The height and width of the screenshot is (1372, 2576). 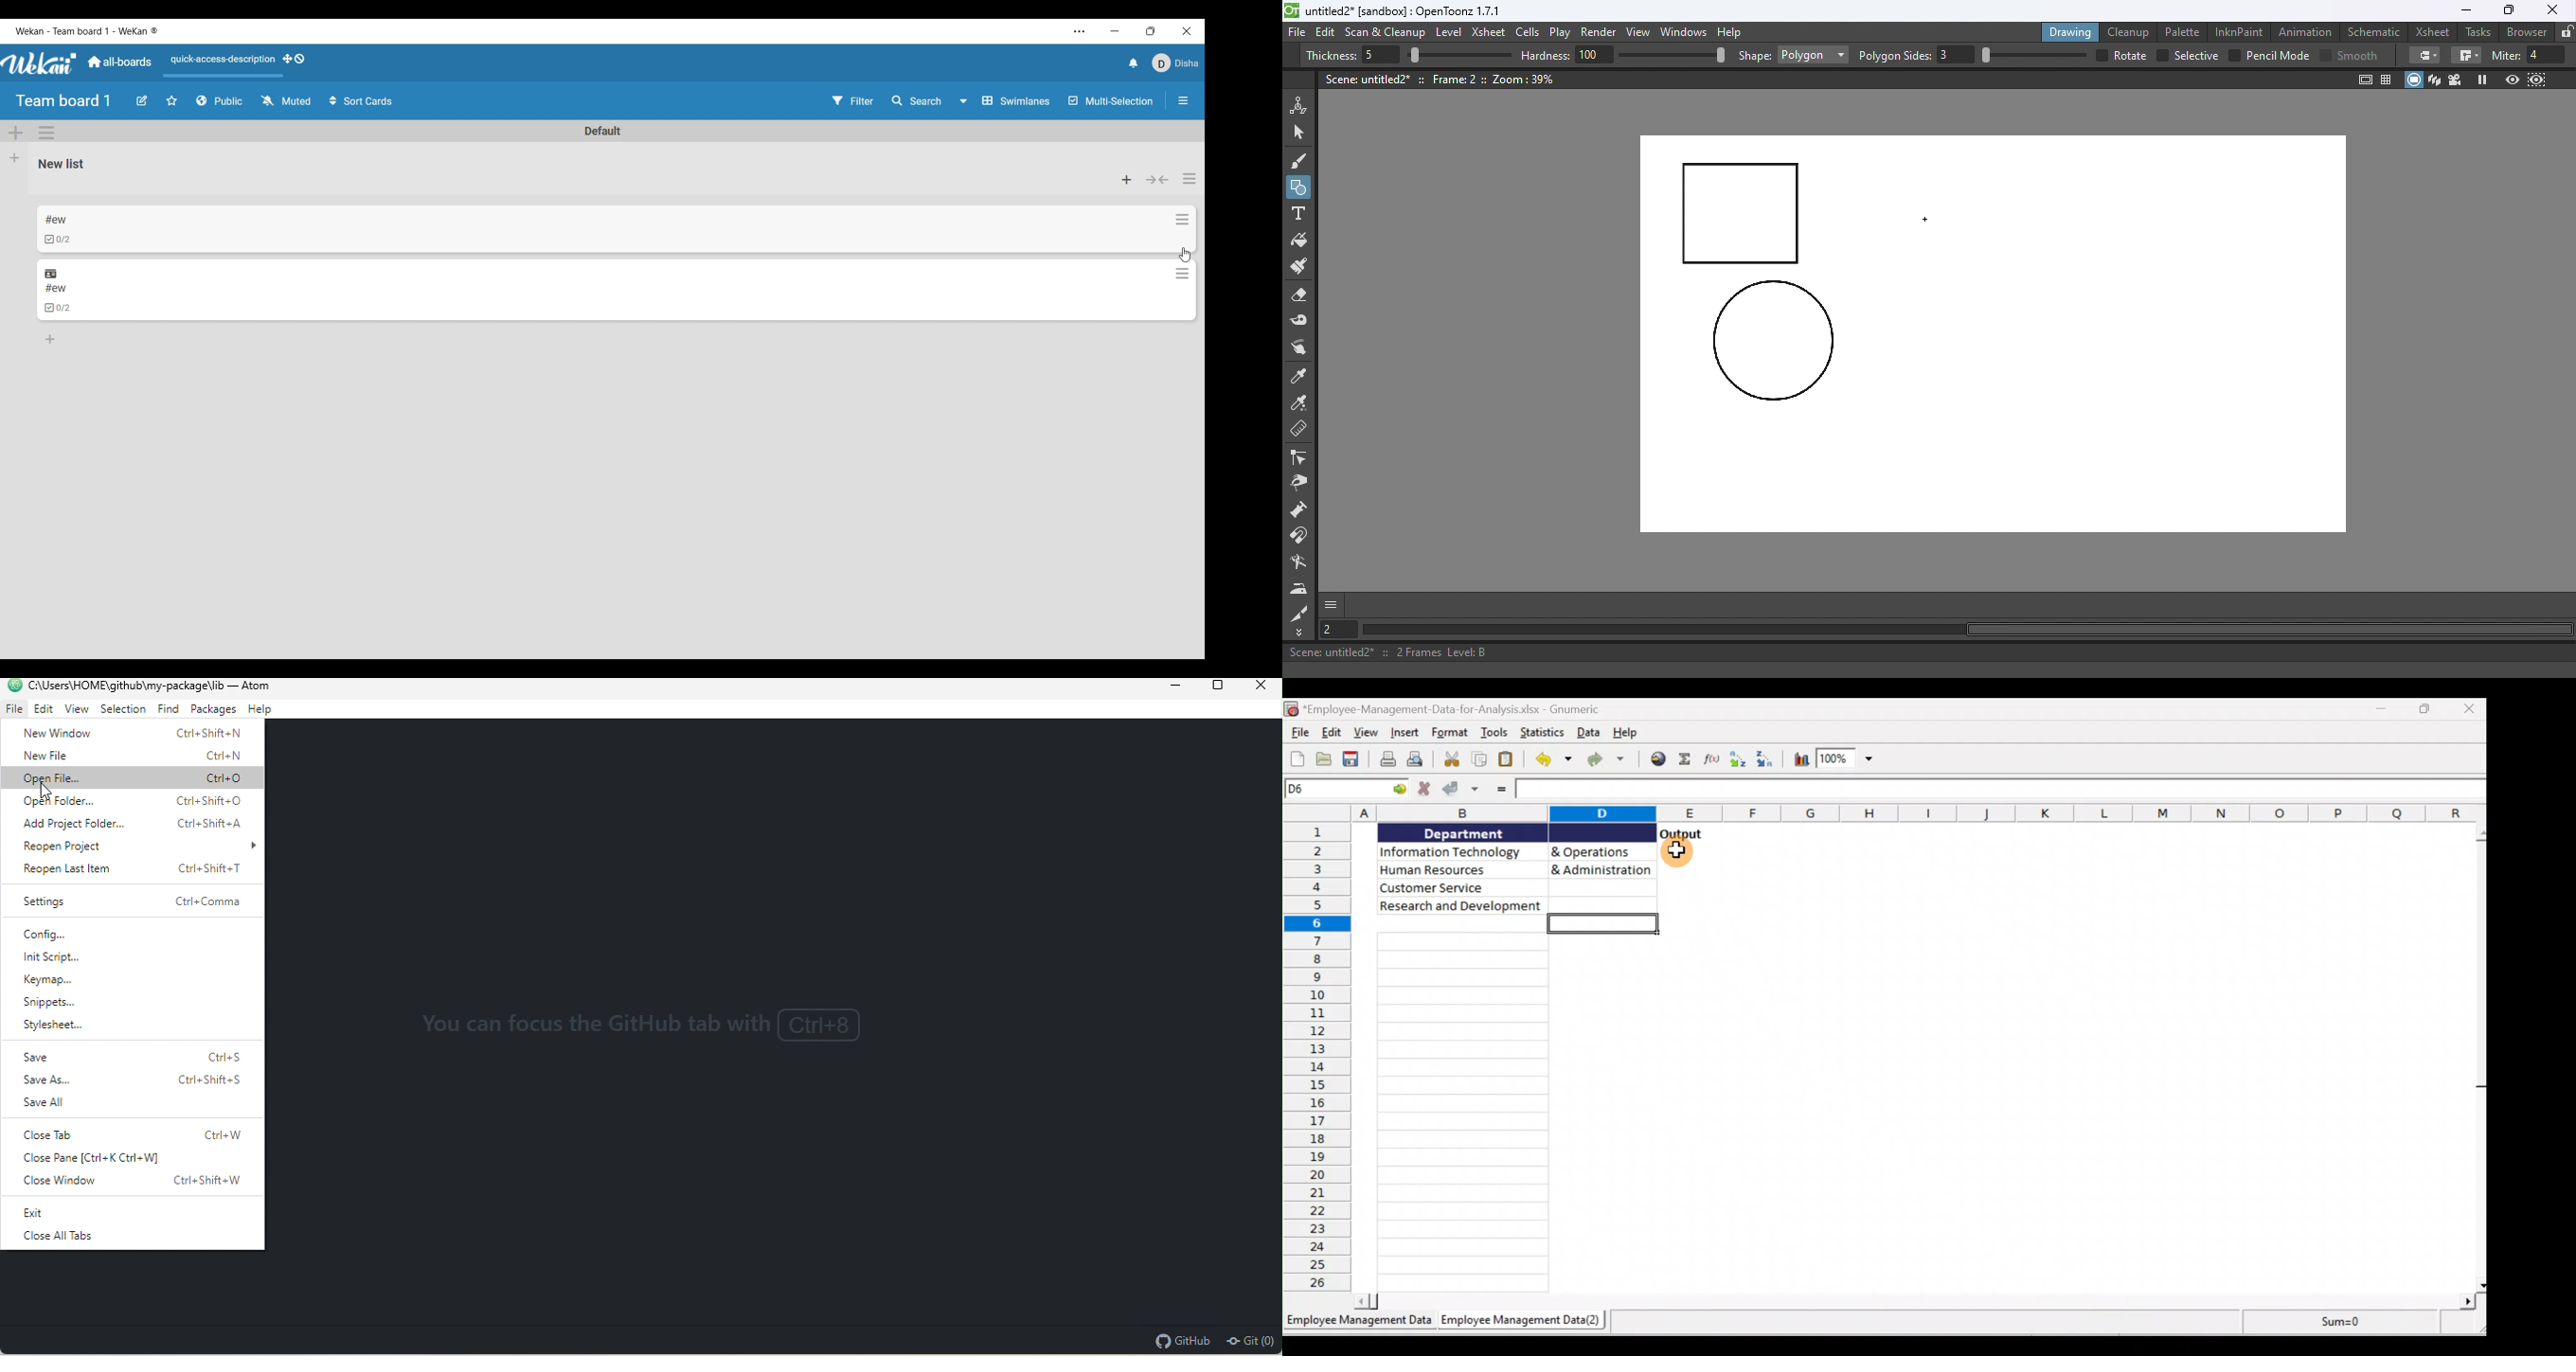 I want to click on Insert hyperlink, so click(x=1657, y=760).